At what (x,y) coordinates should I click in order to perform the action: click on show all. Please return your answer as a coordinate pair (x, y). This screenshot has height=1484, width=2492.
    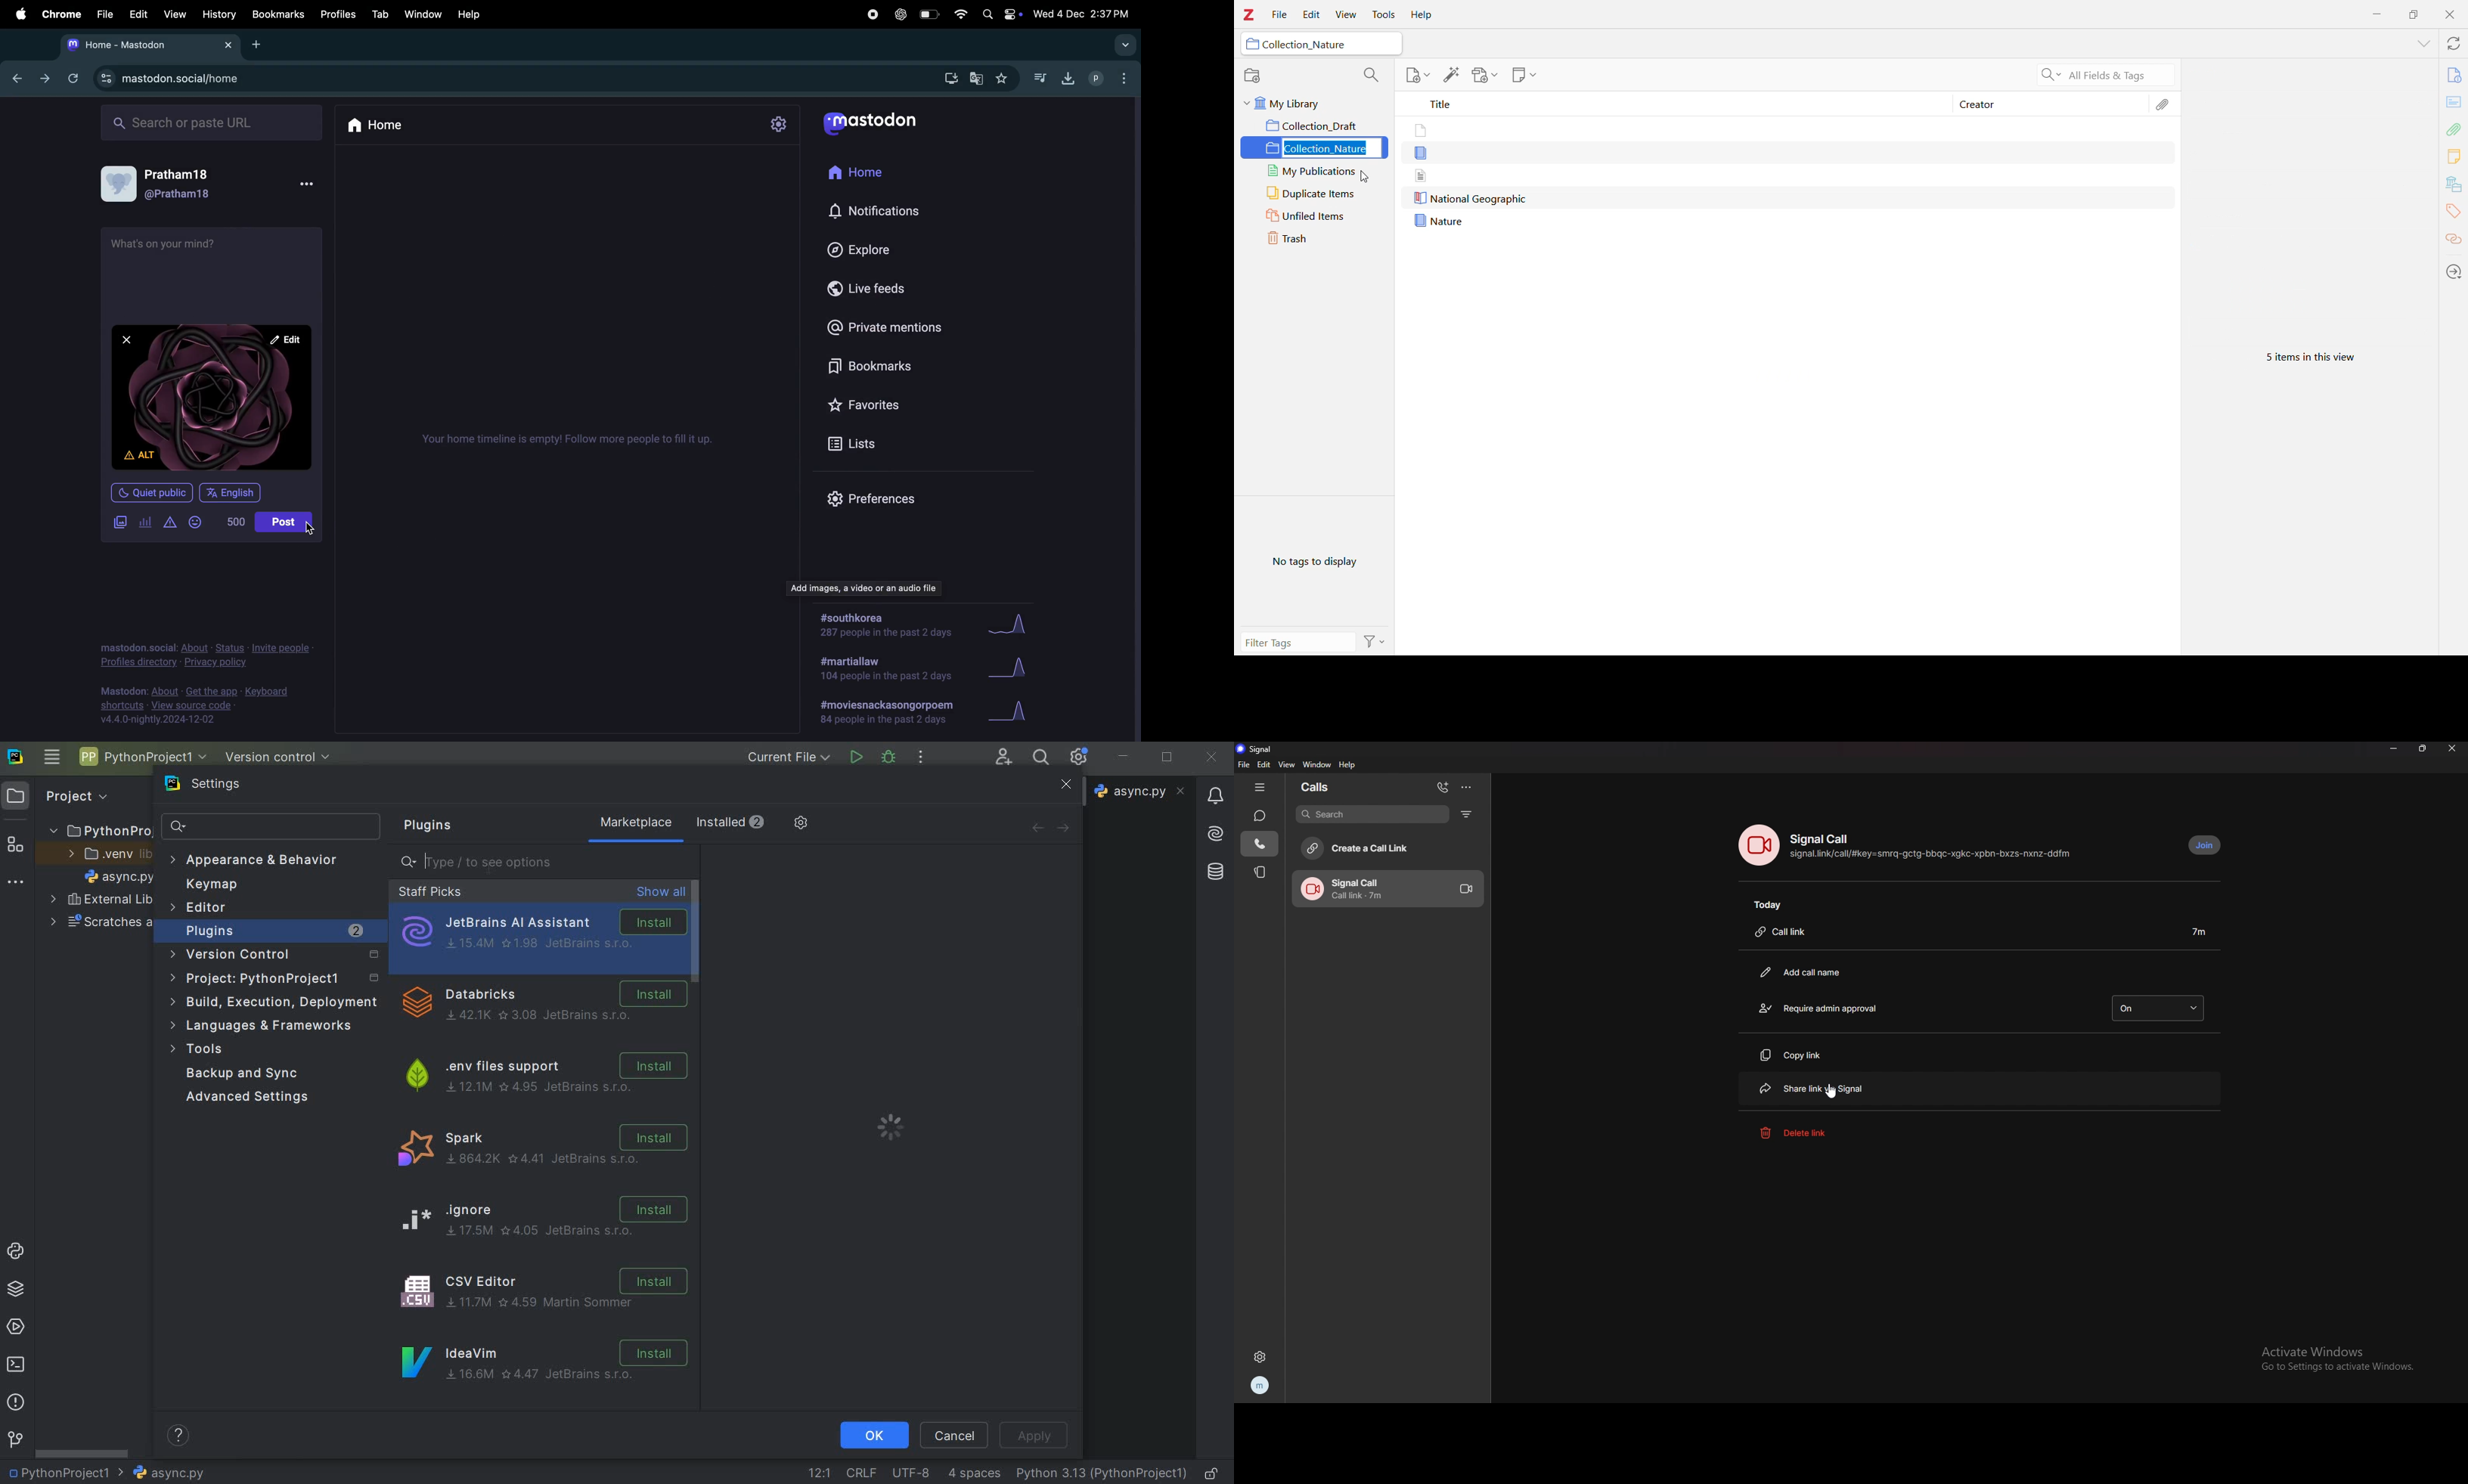
    Looking at the image, I should click on (662, 893).